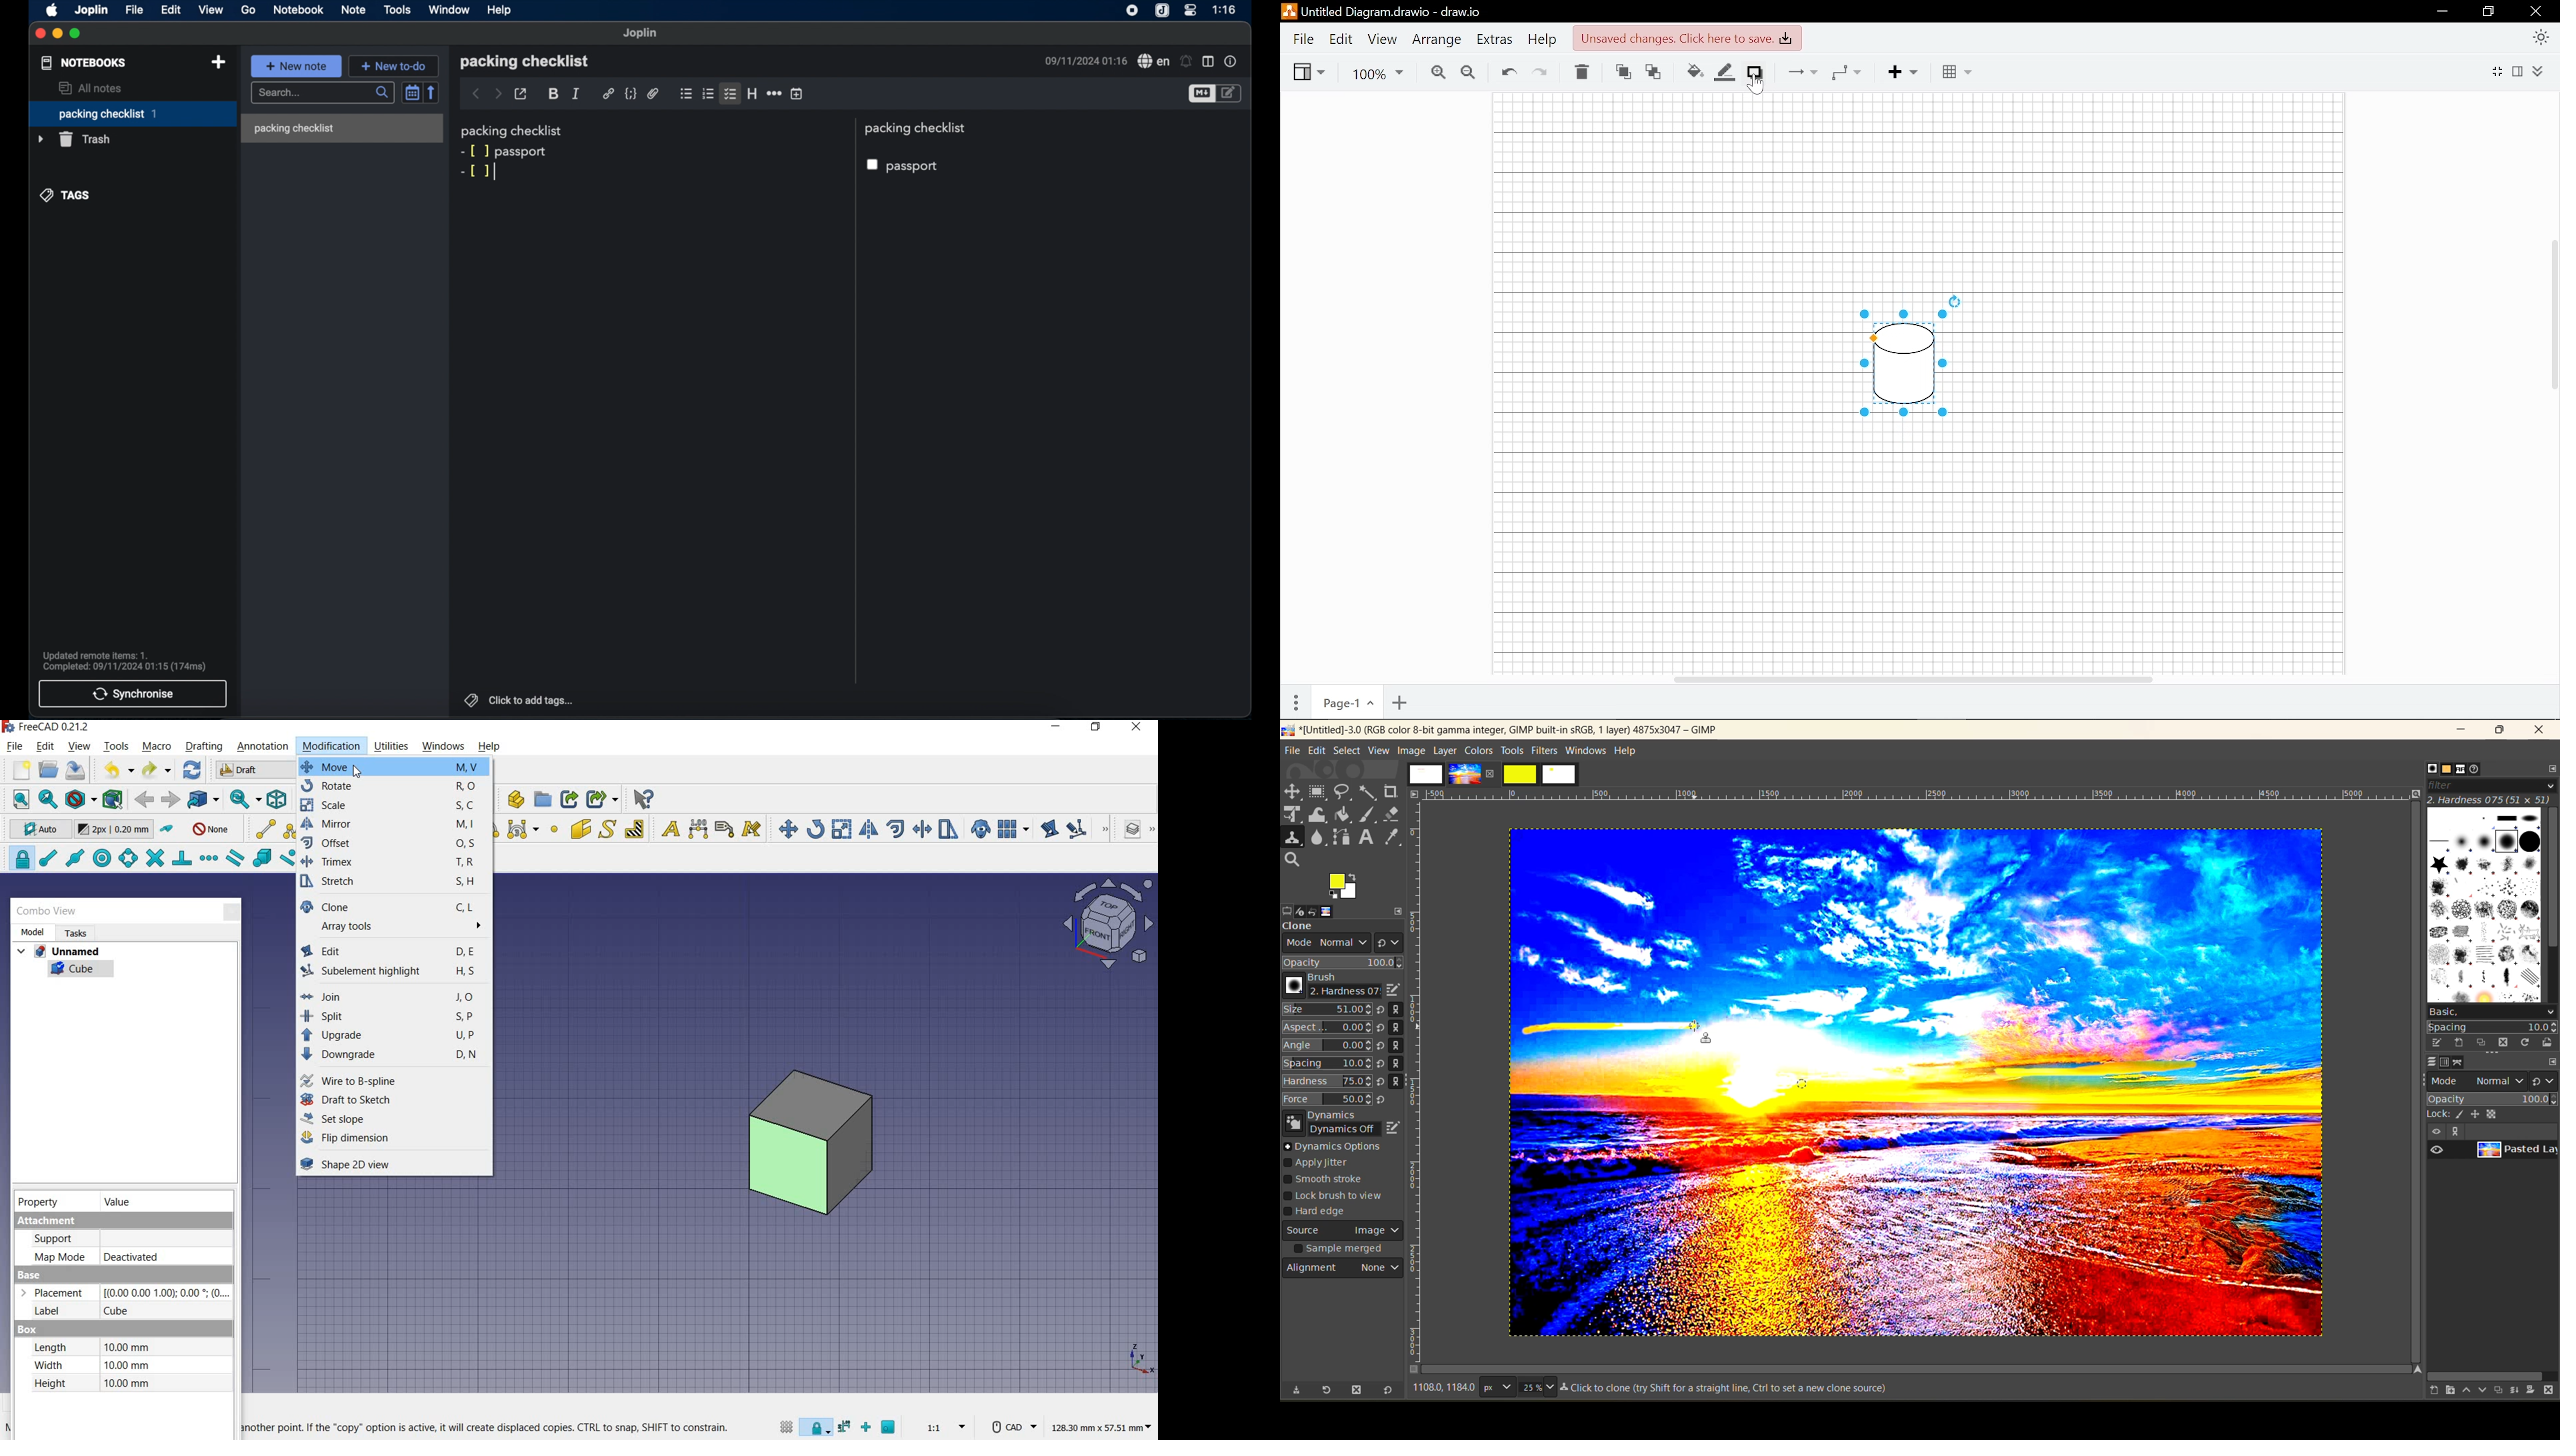  Describe the element at coordinates (1327, 1099) in the screenshot. I see `Force. 50.0` at that location.